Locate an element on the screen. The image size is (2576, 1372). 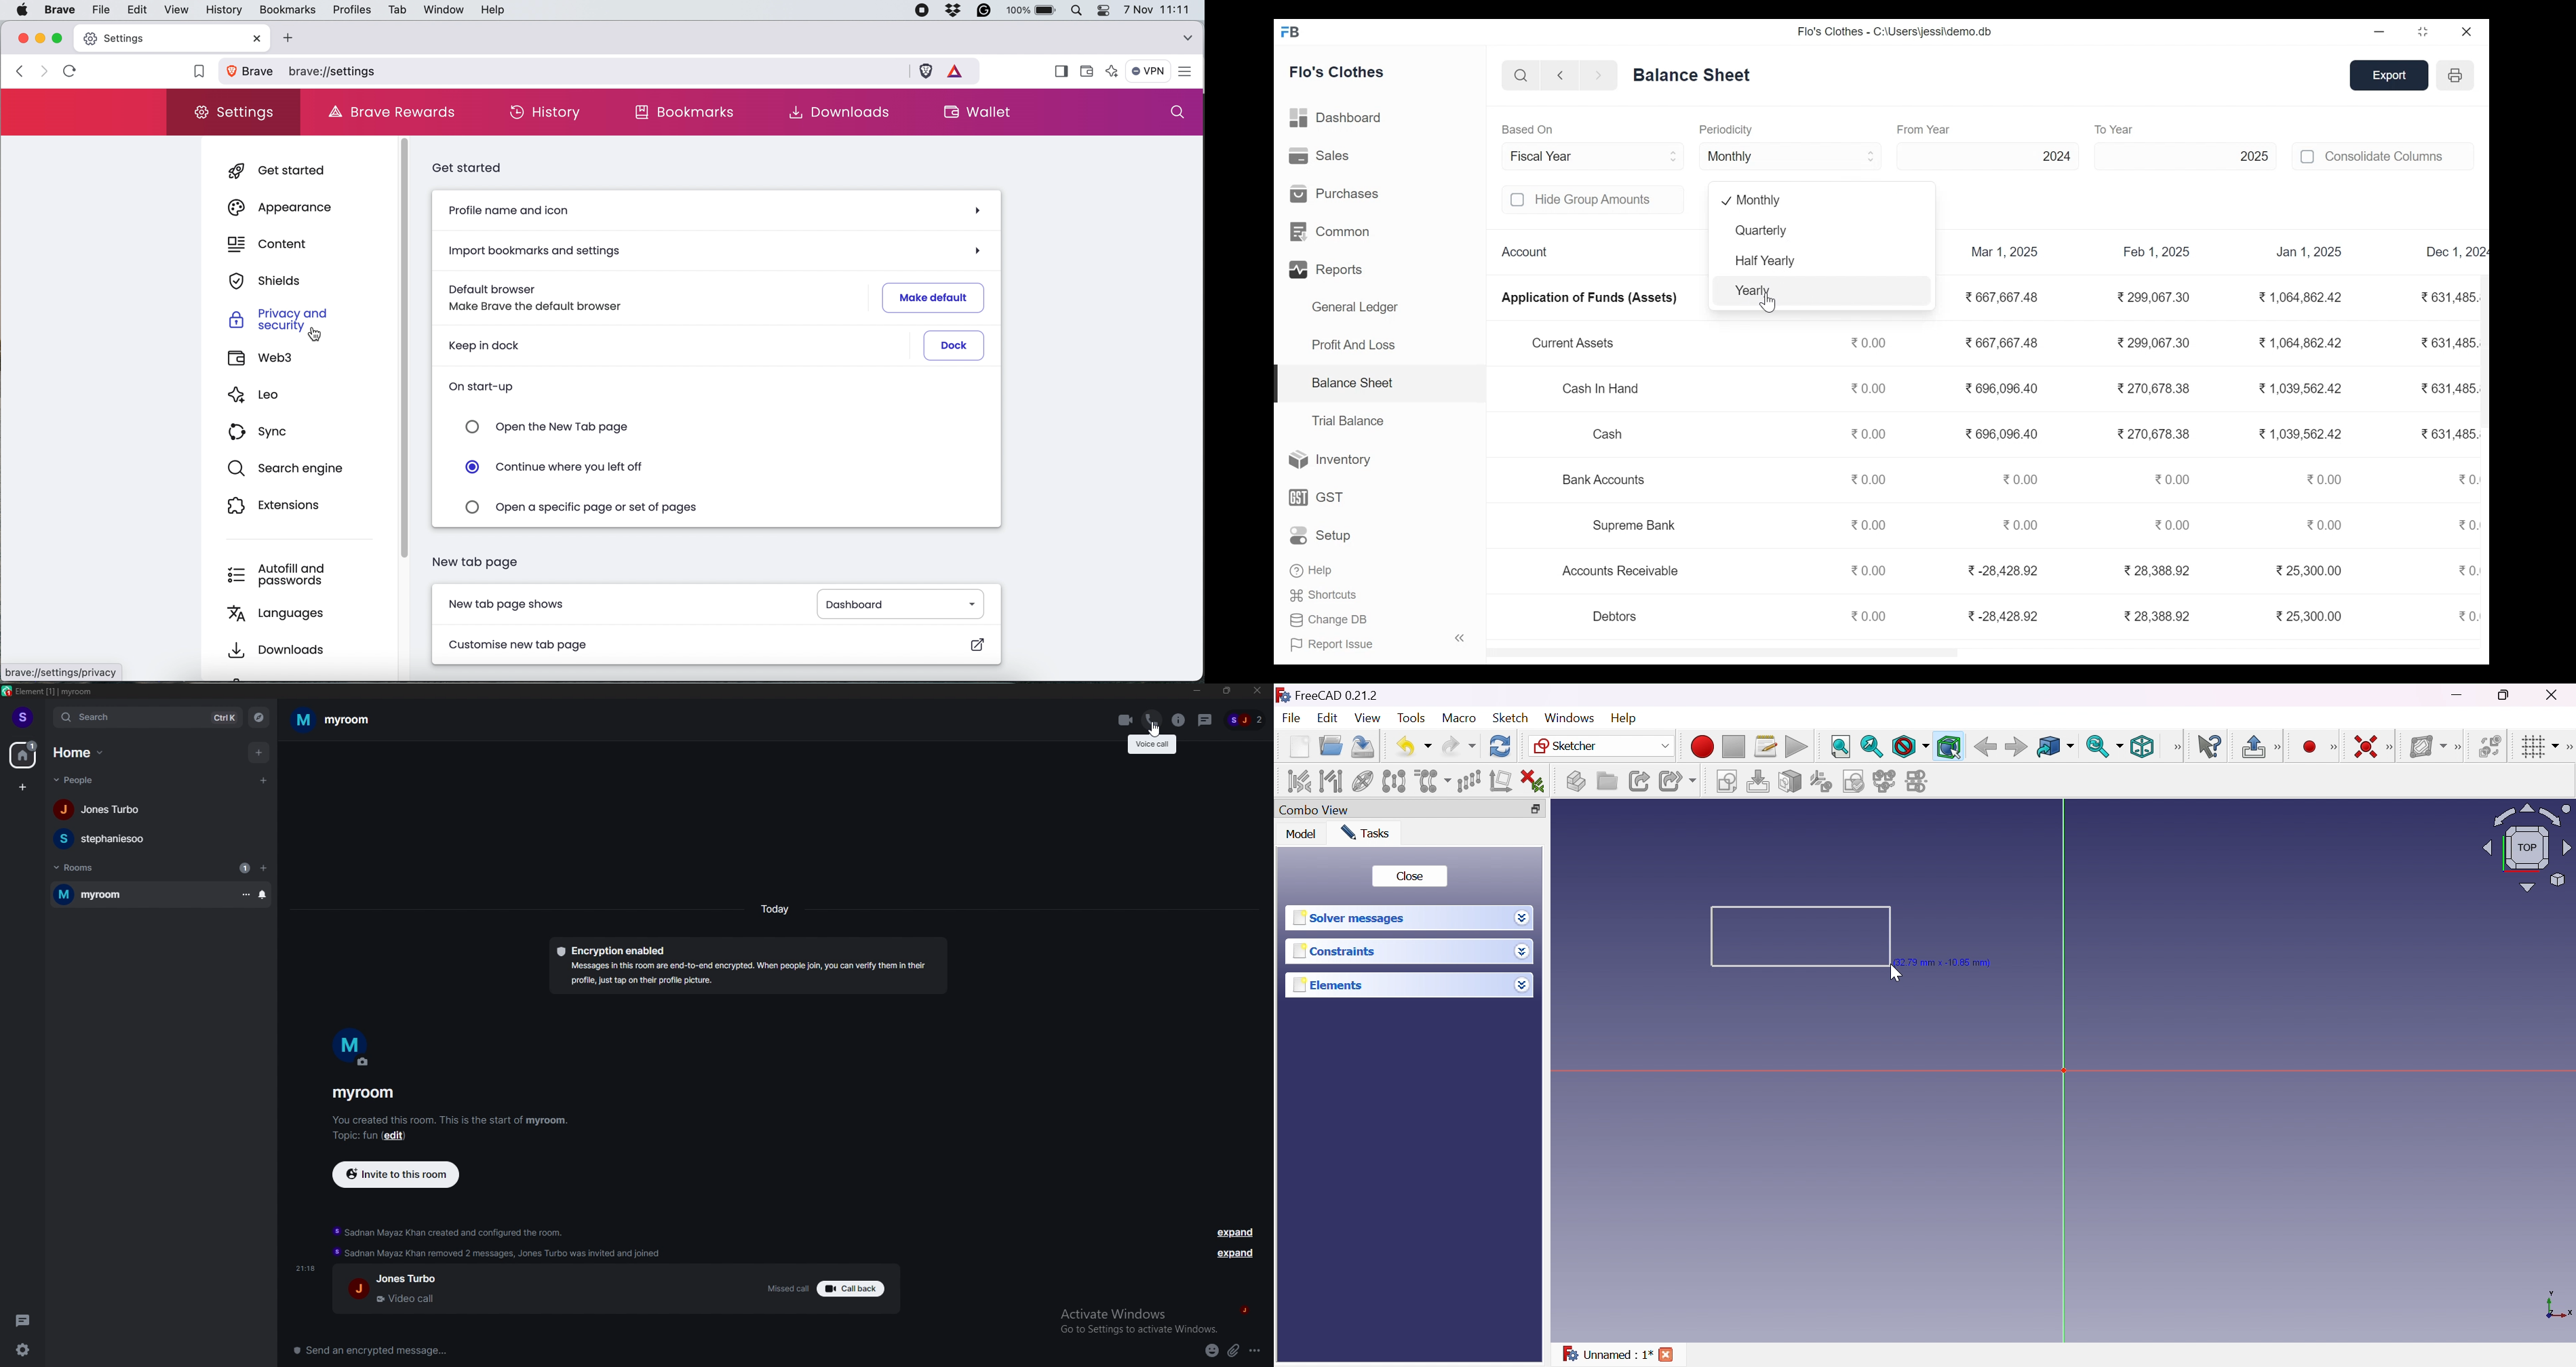
J Jones Turbo Video call is located at coordinates (401, 1291).